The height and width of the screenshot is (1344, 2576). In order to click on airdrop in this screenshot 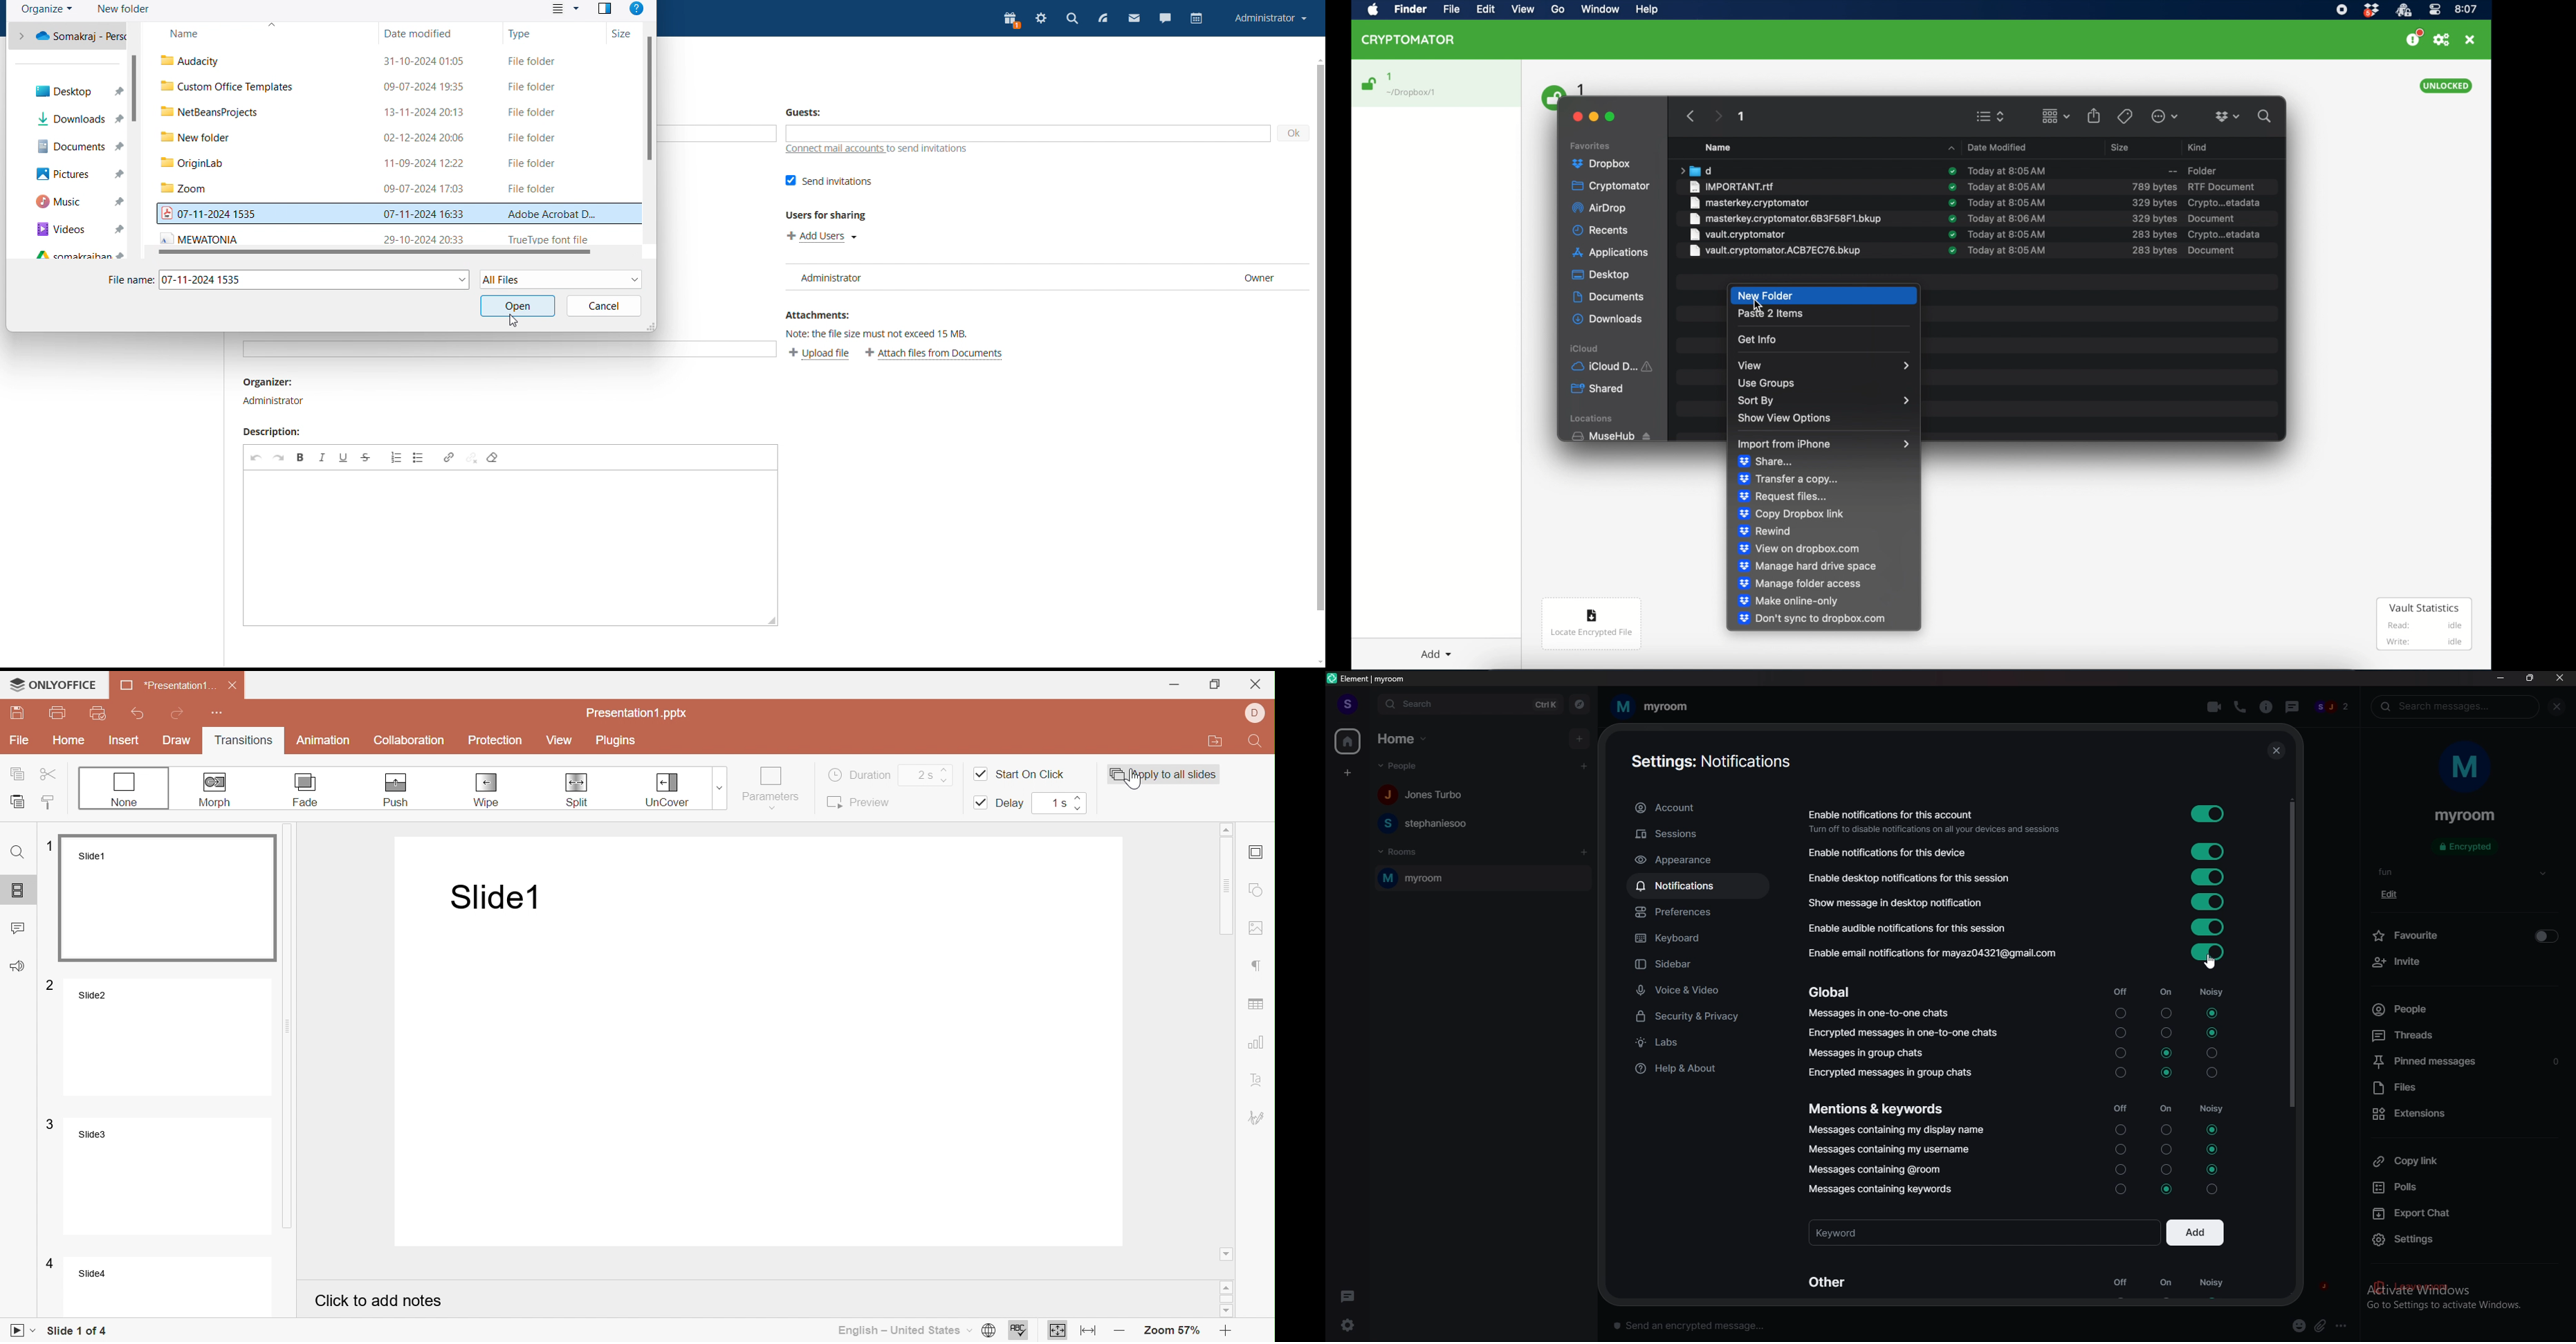, I will do `click(1601, 209)`.